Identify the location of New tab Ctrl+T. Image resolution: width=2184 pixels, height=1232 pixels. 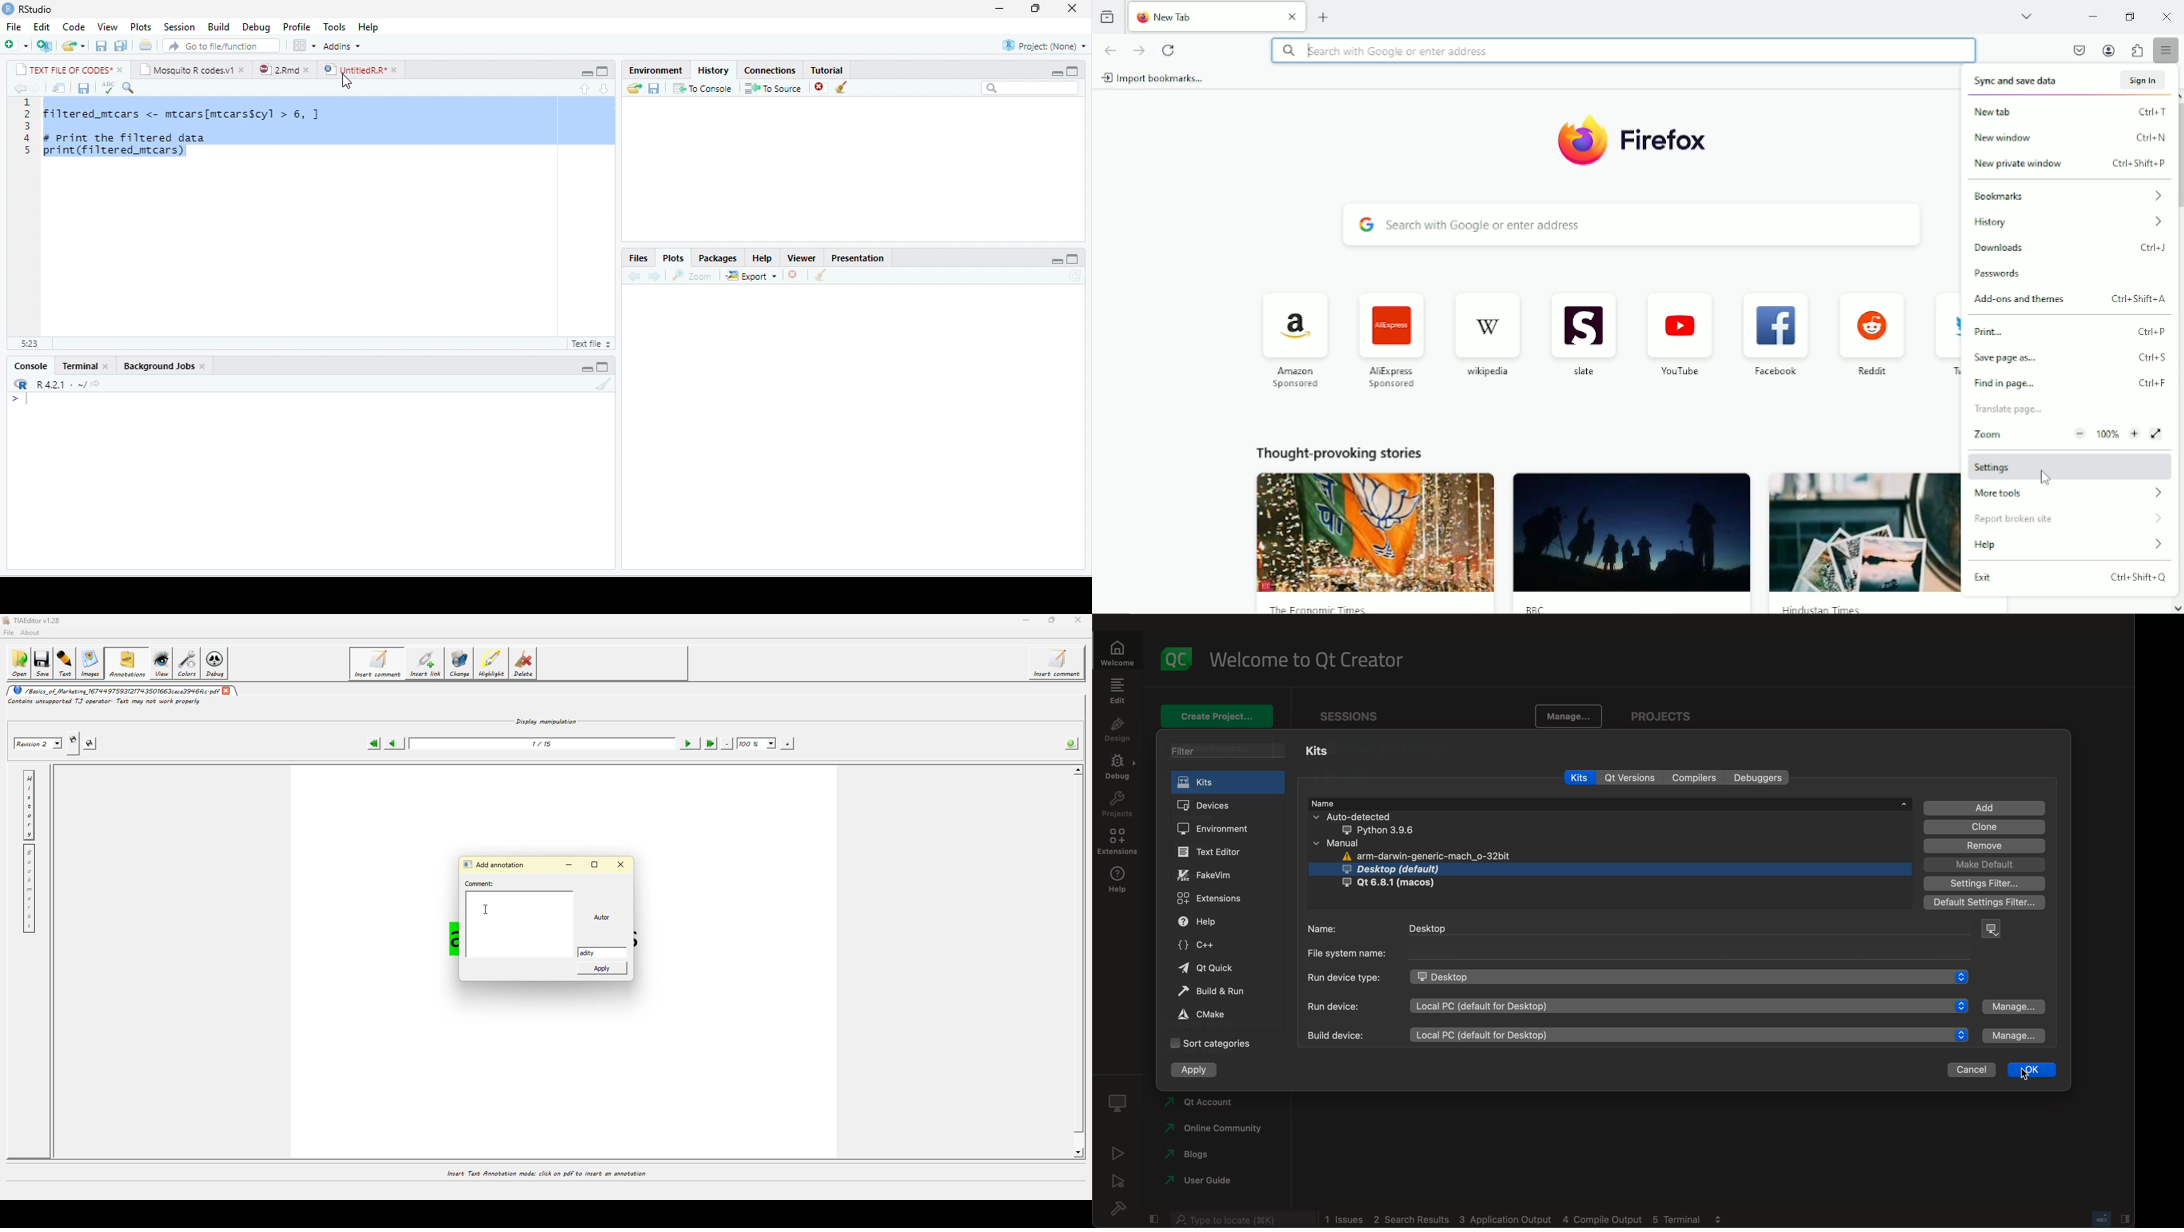
(2067, 111).